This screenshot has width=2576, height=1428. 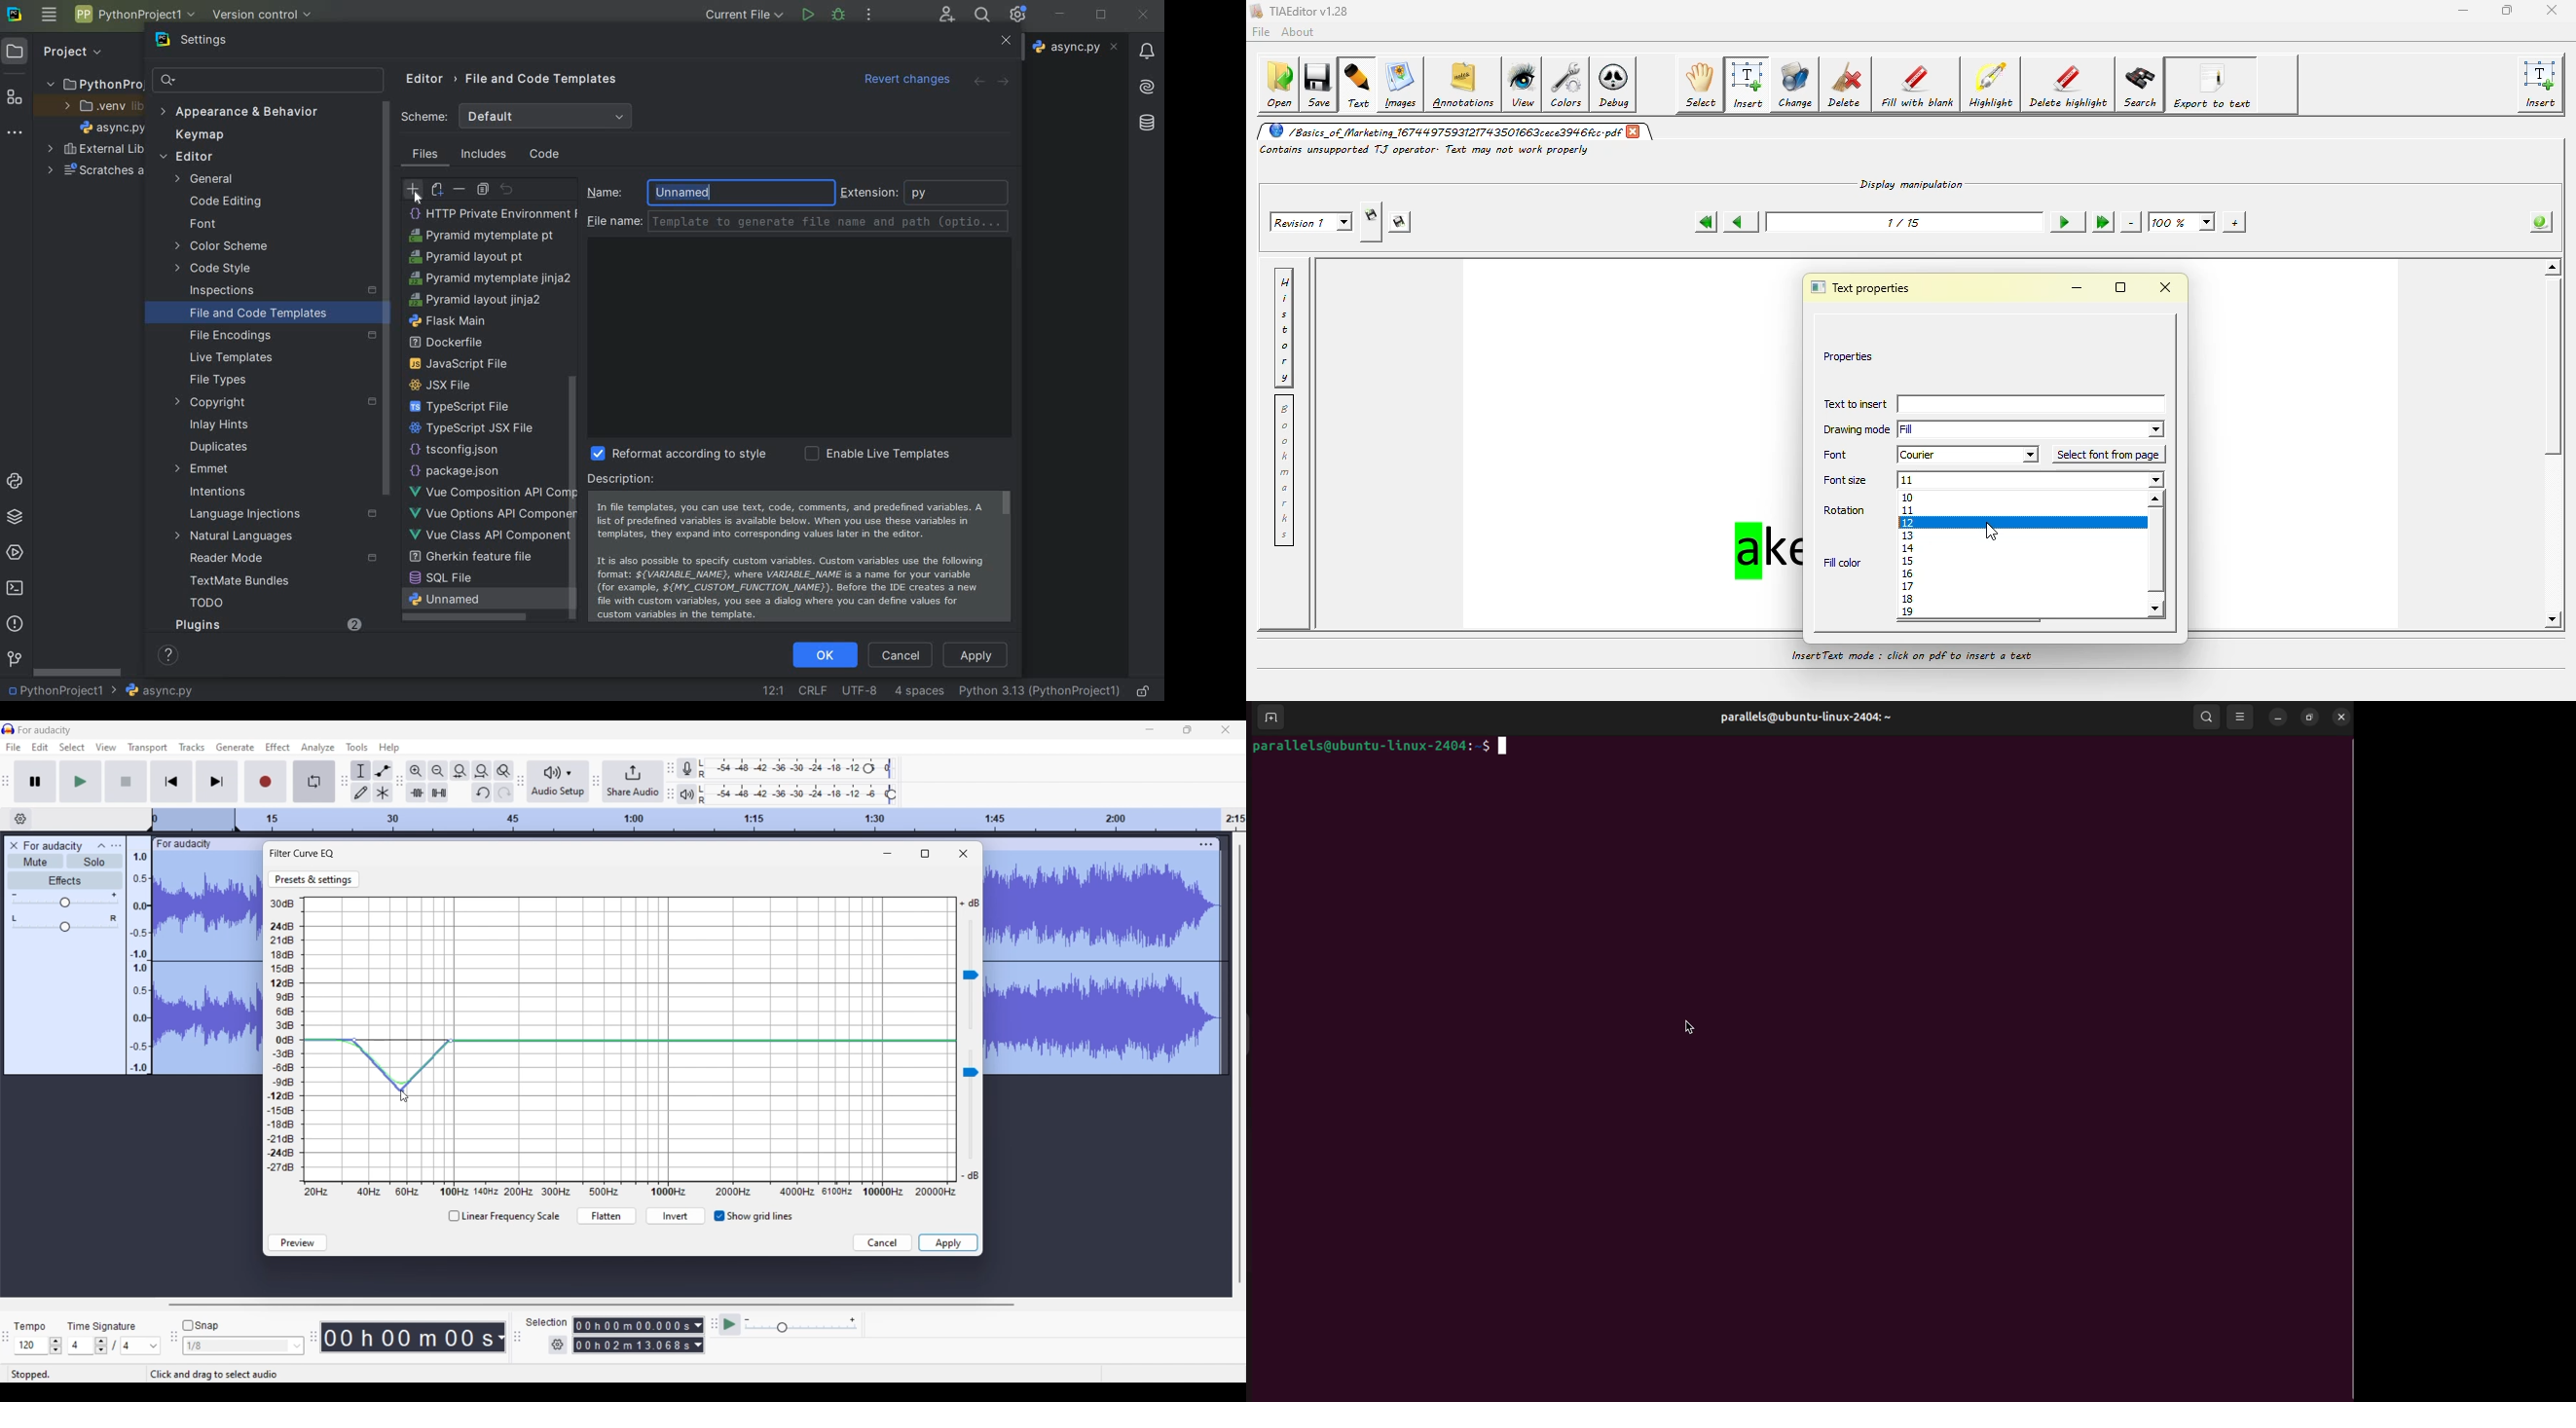 What do you see at coordinates (388, 341) in the screenshot?
I see `scrollbar` at bounding box center [388, 341].